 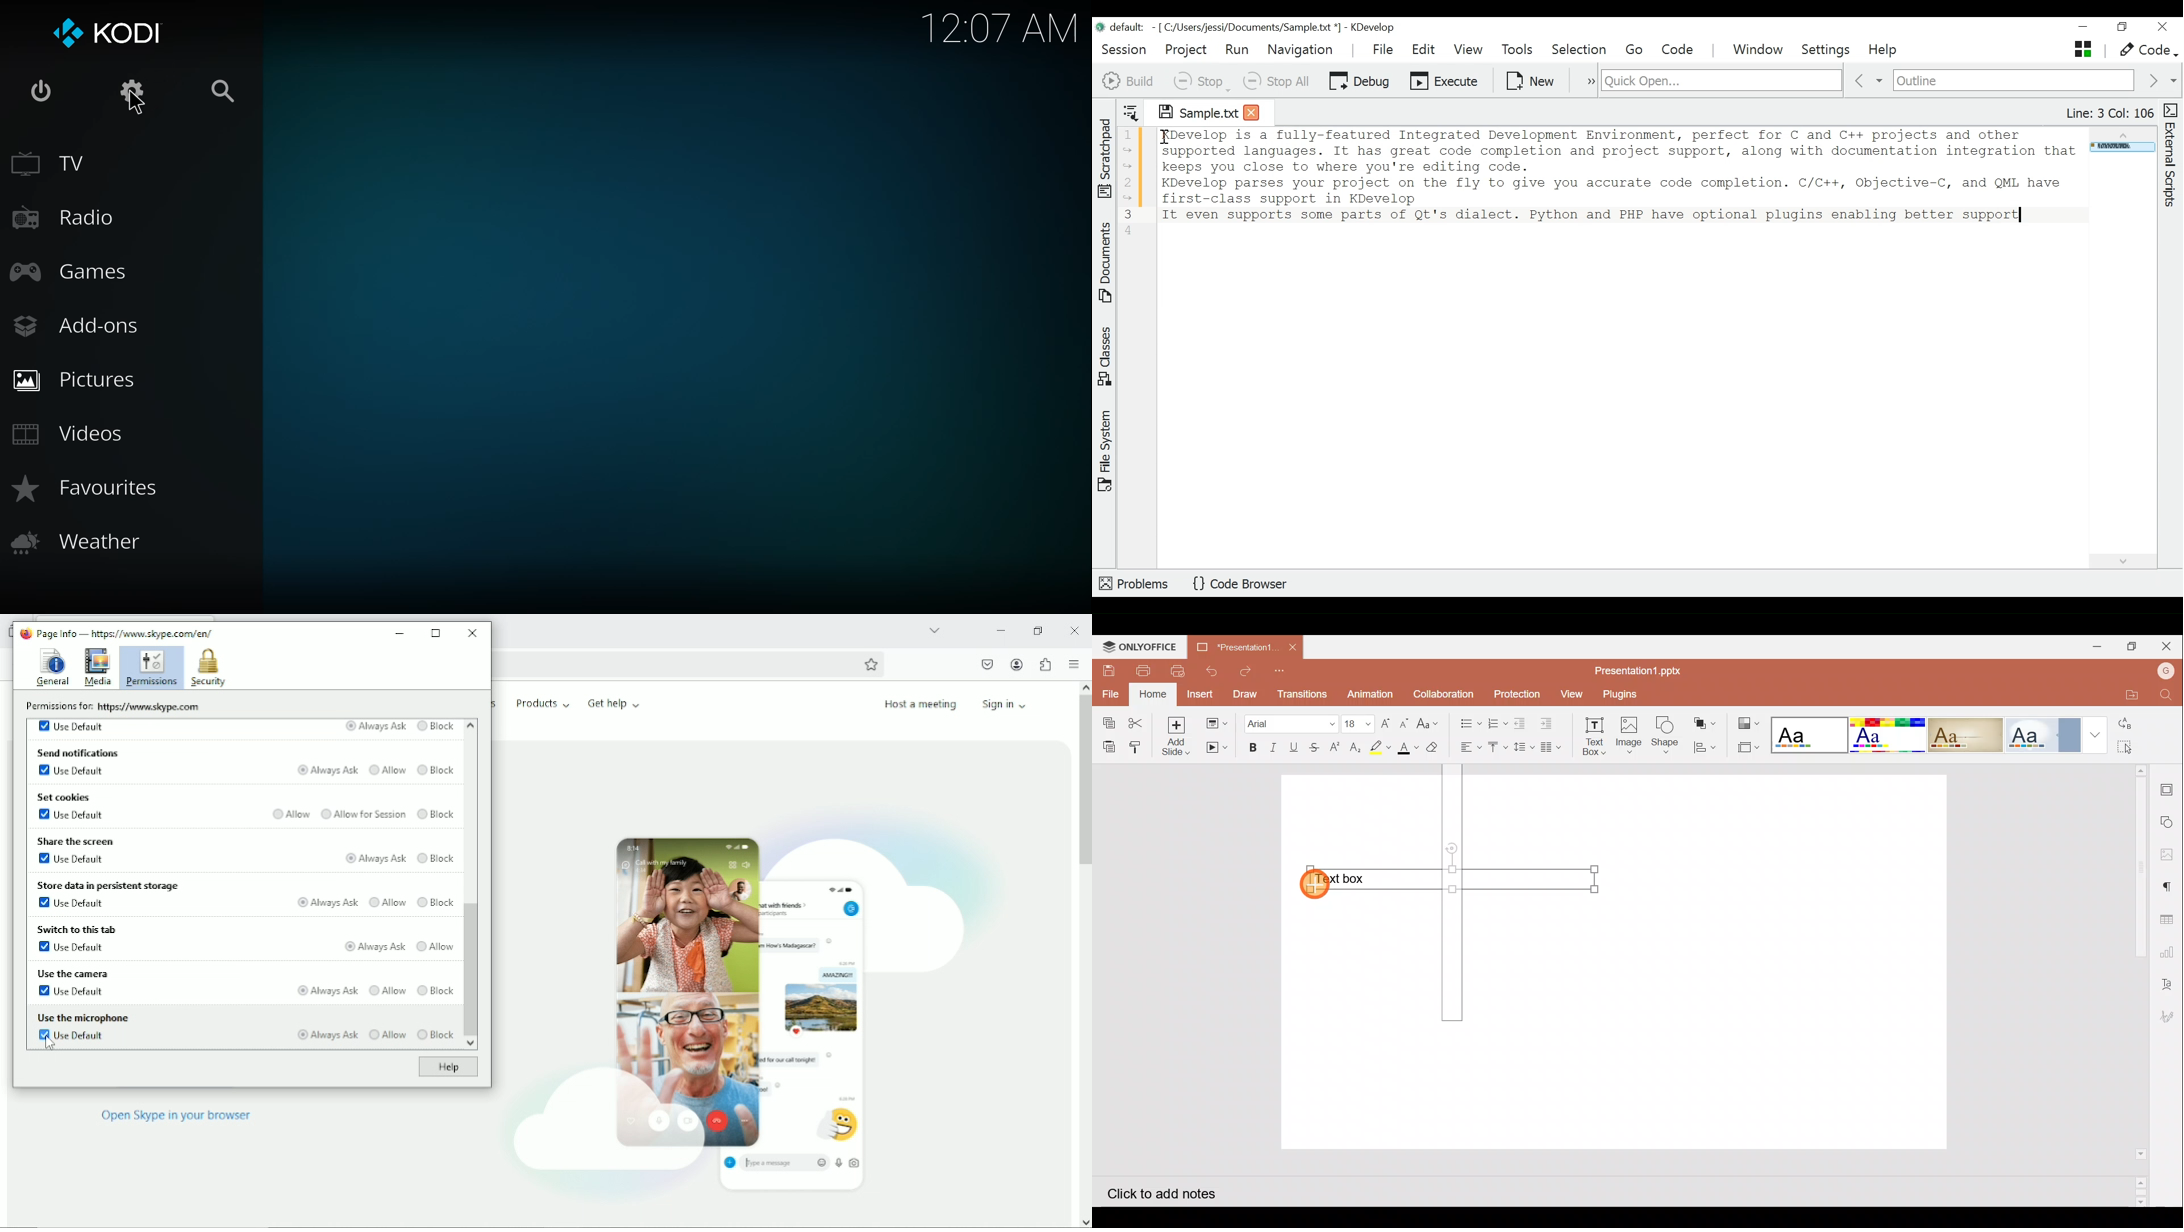 What do you see at coordinates (1555, 745) in the screenshot?
I see `Insert columns` at bounding box center [1555, 745].